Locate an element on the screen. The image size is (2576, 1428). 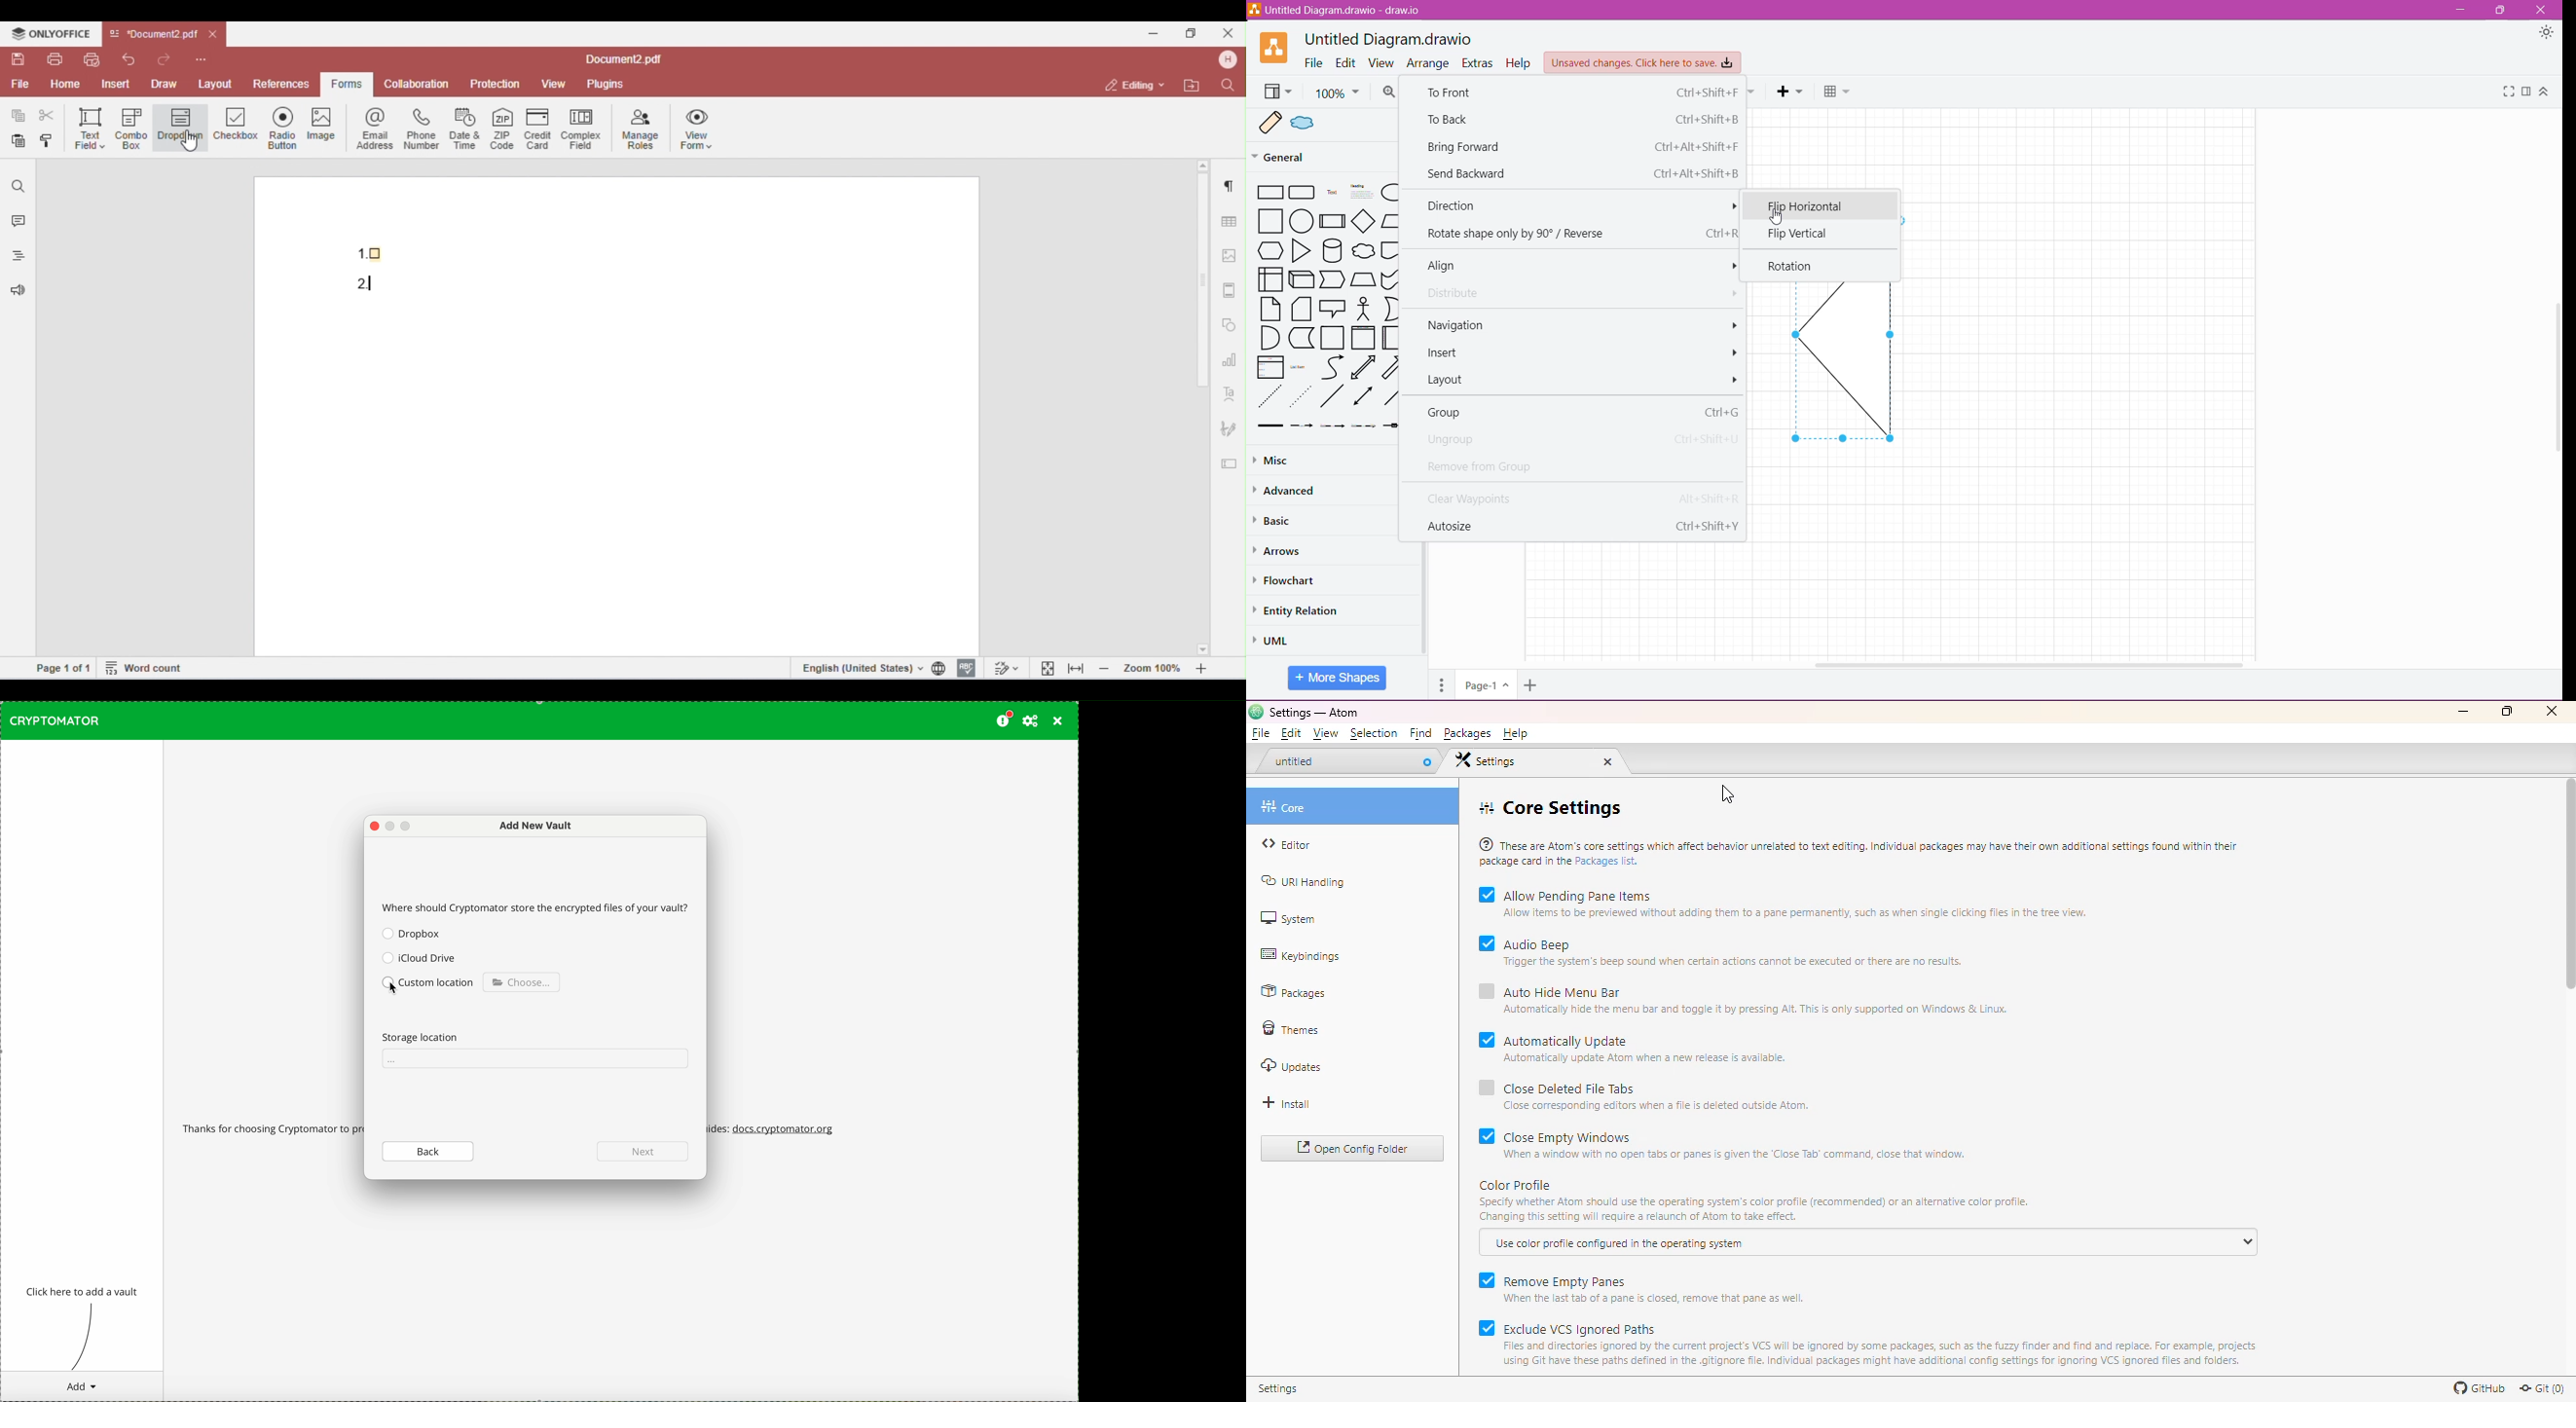
click to add a vault is located at coordinates (83, 1292).